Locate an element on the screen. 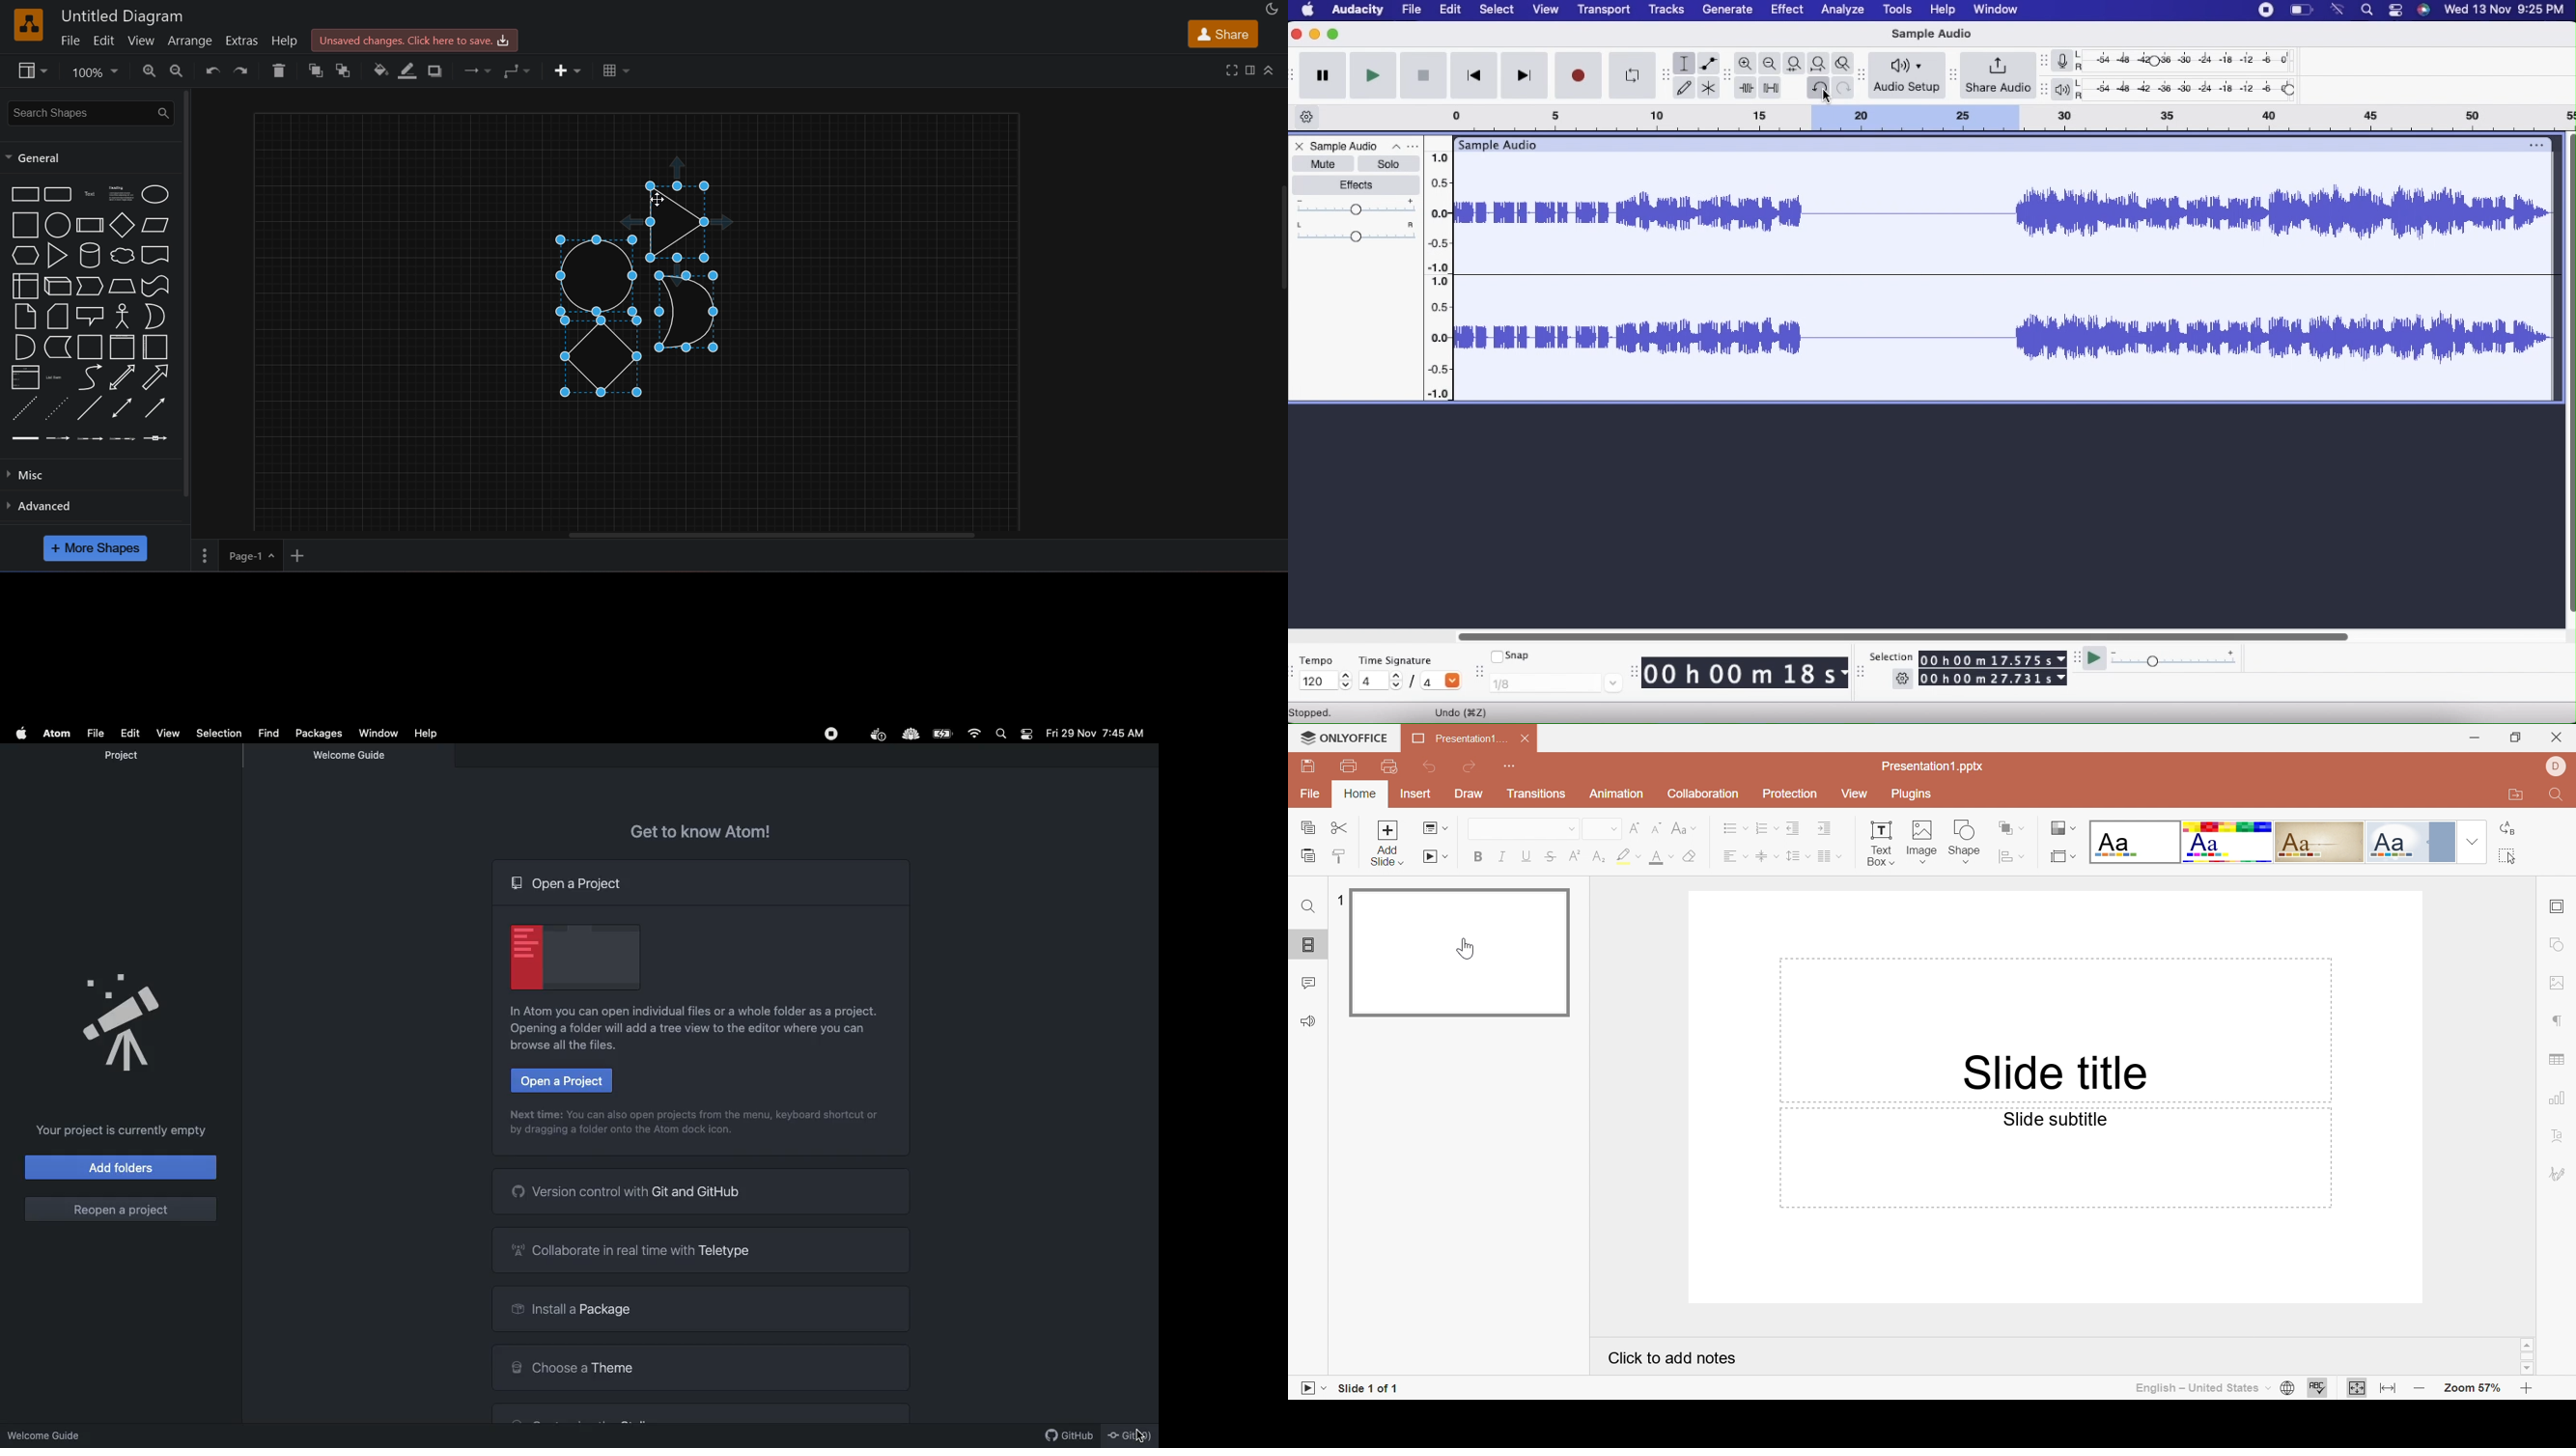 The height and width of the screenshot is (1456, 2576). rounded rectangle is located at coordinates (59, 195).